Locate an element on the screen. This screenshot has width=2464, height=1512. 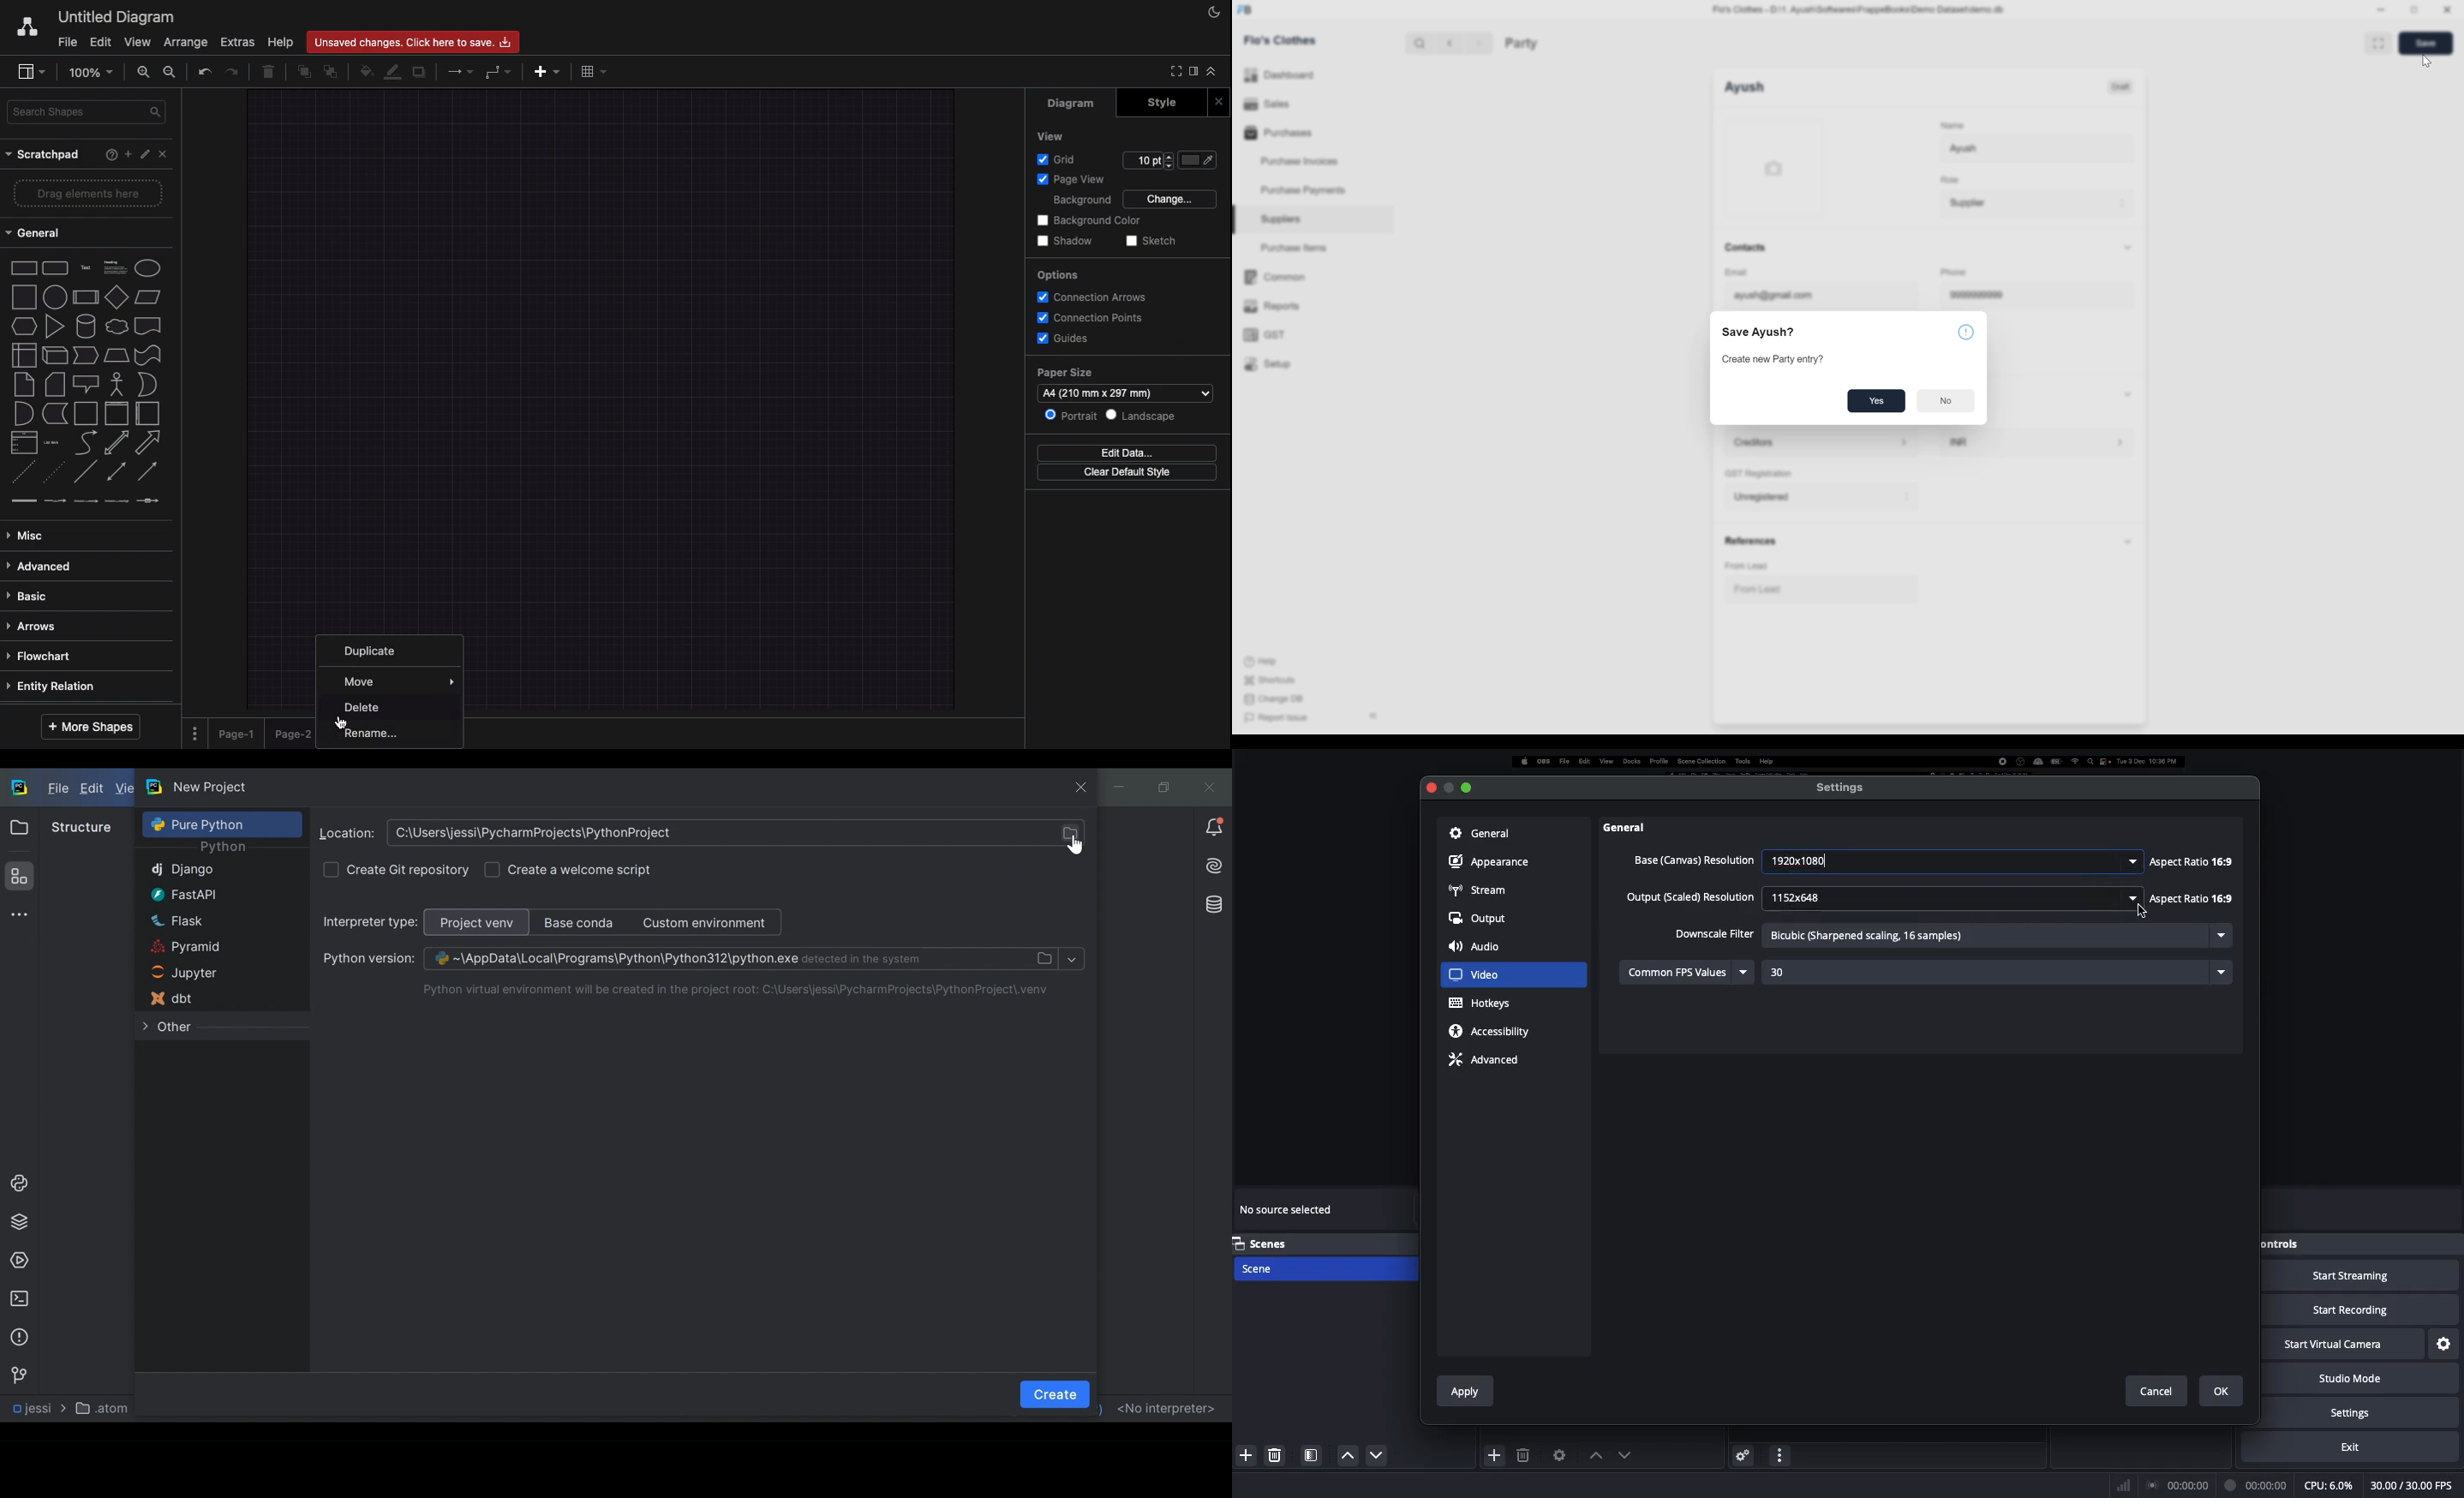
Down is located at coordinates (1343, 1455).